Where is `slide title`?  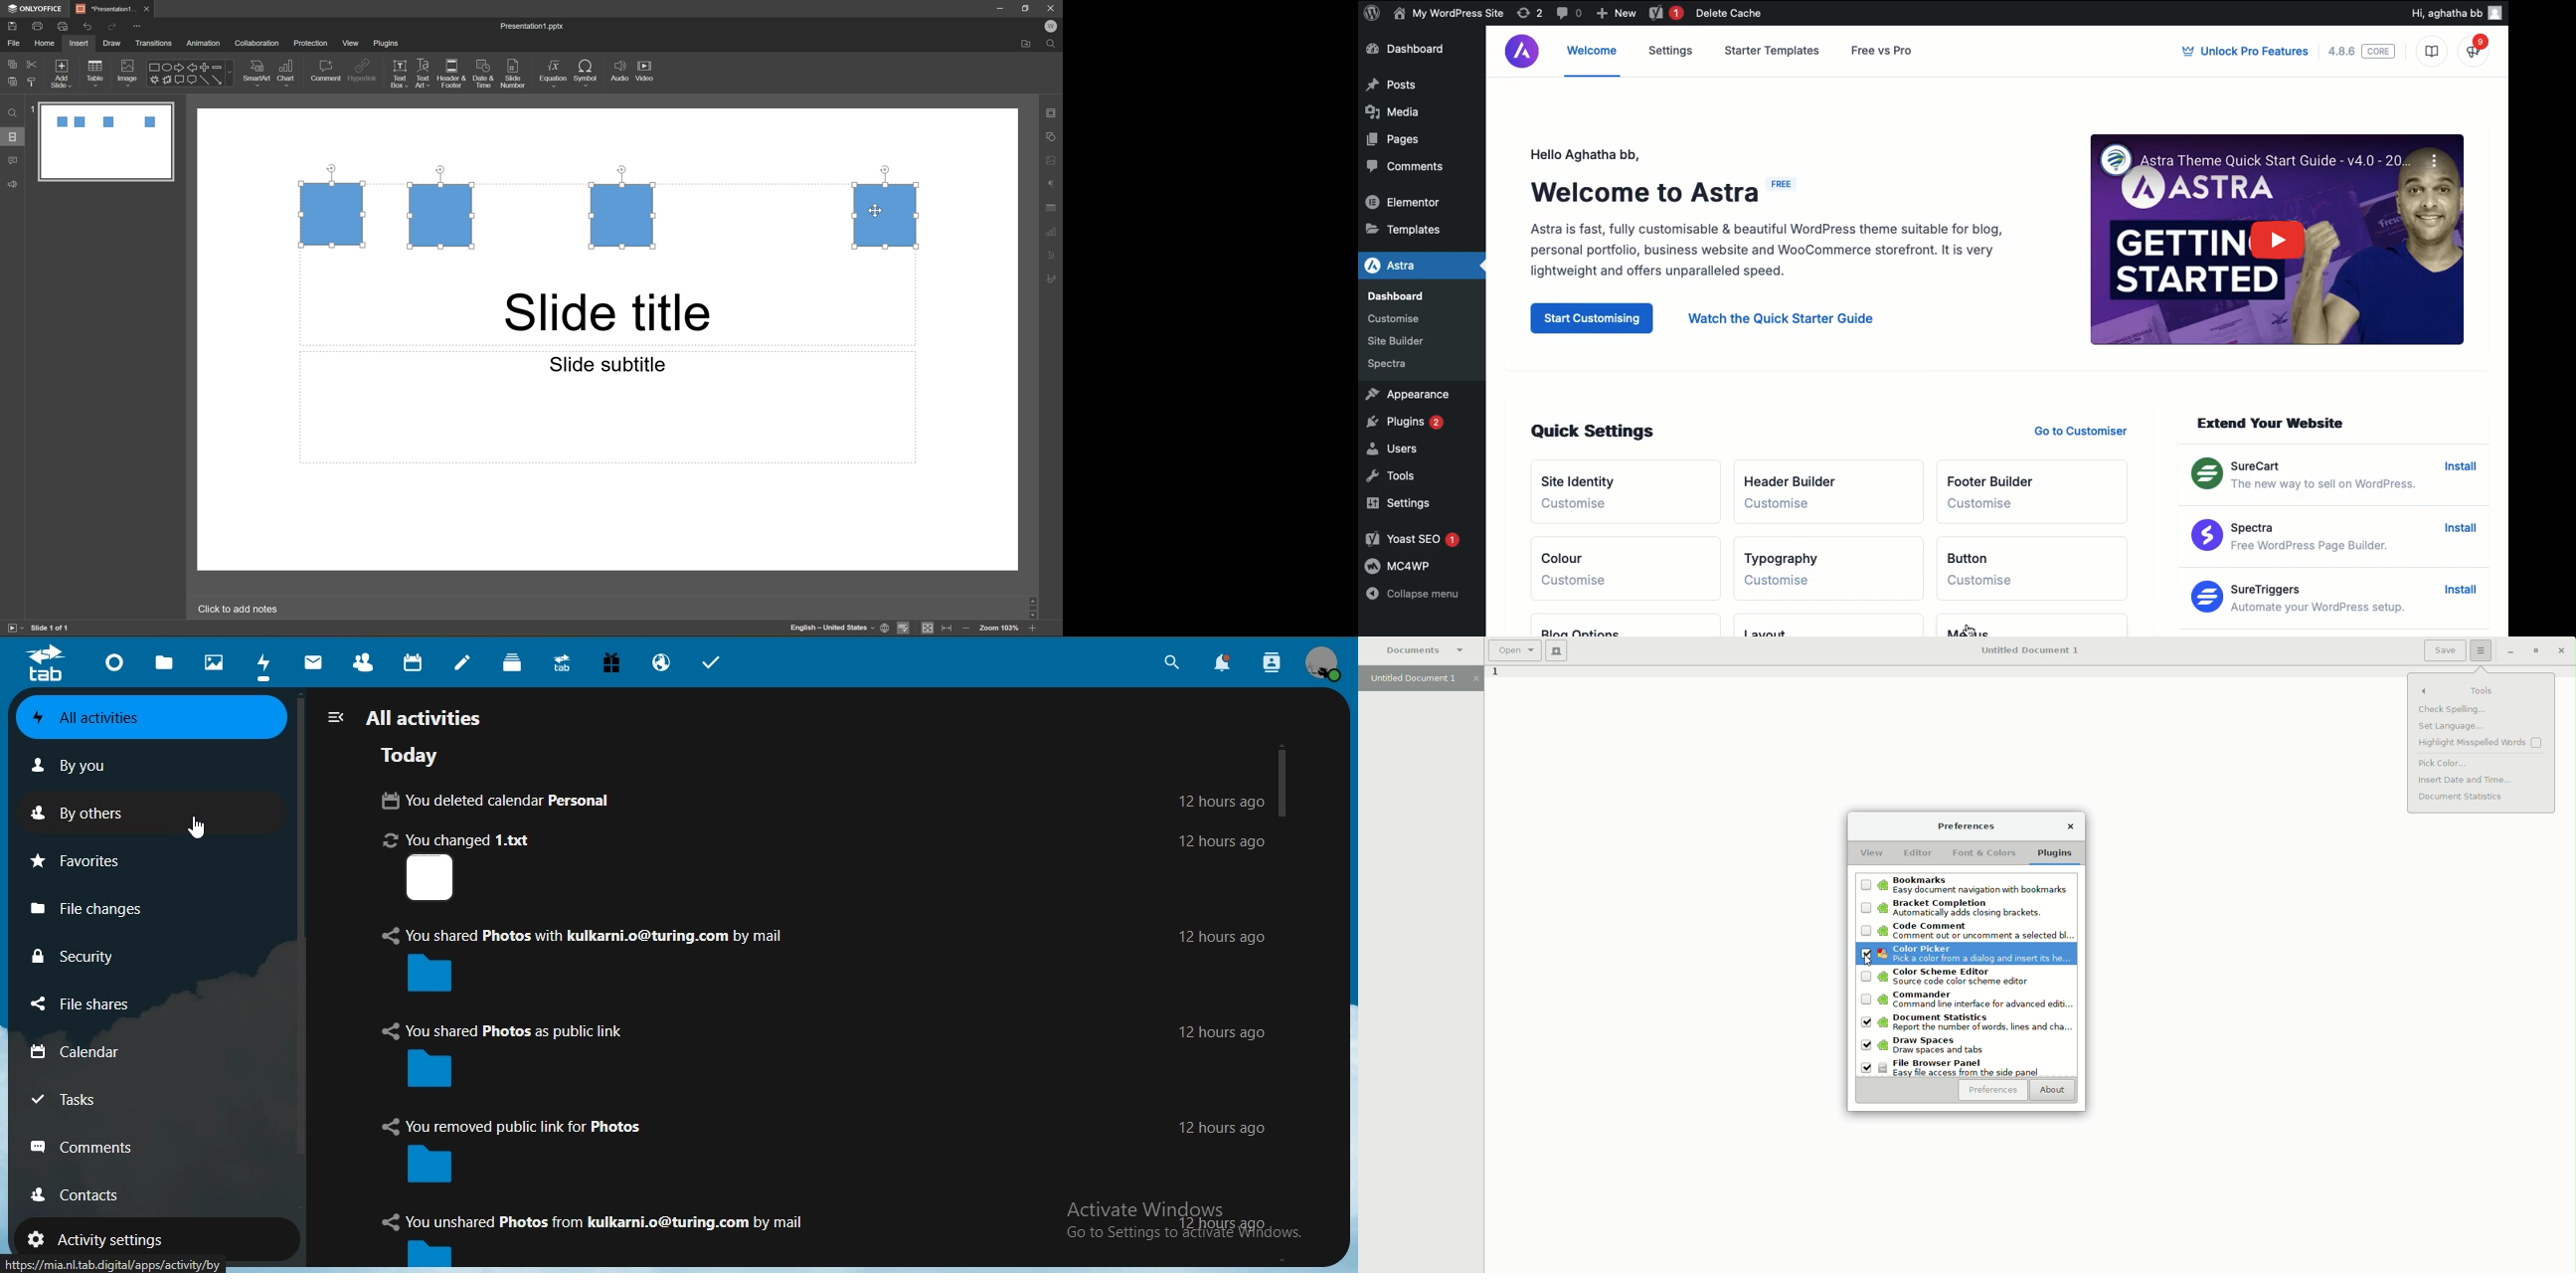 slide title is located at coordinates (608, 313).